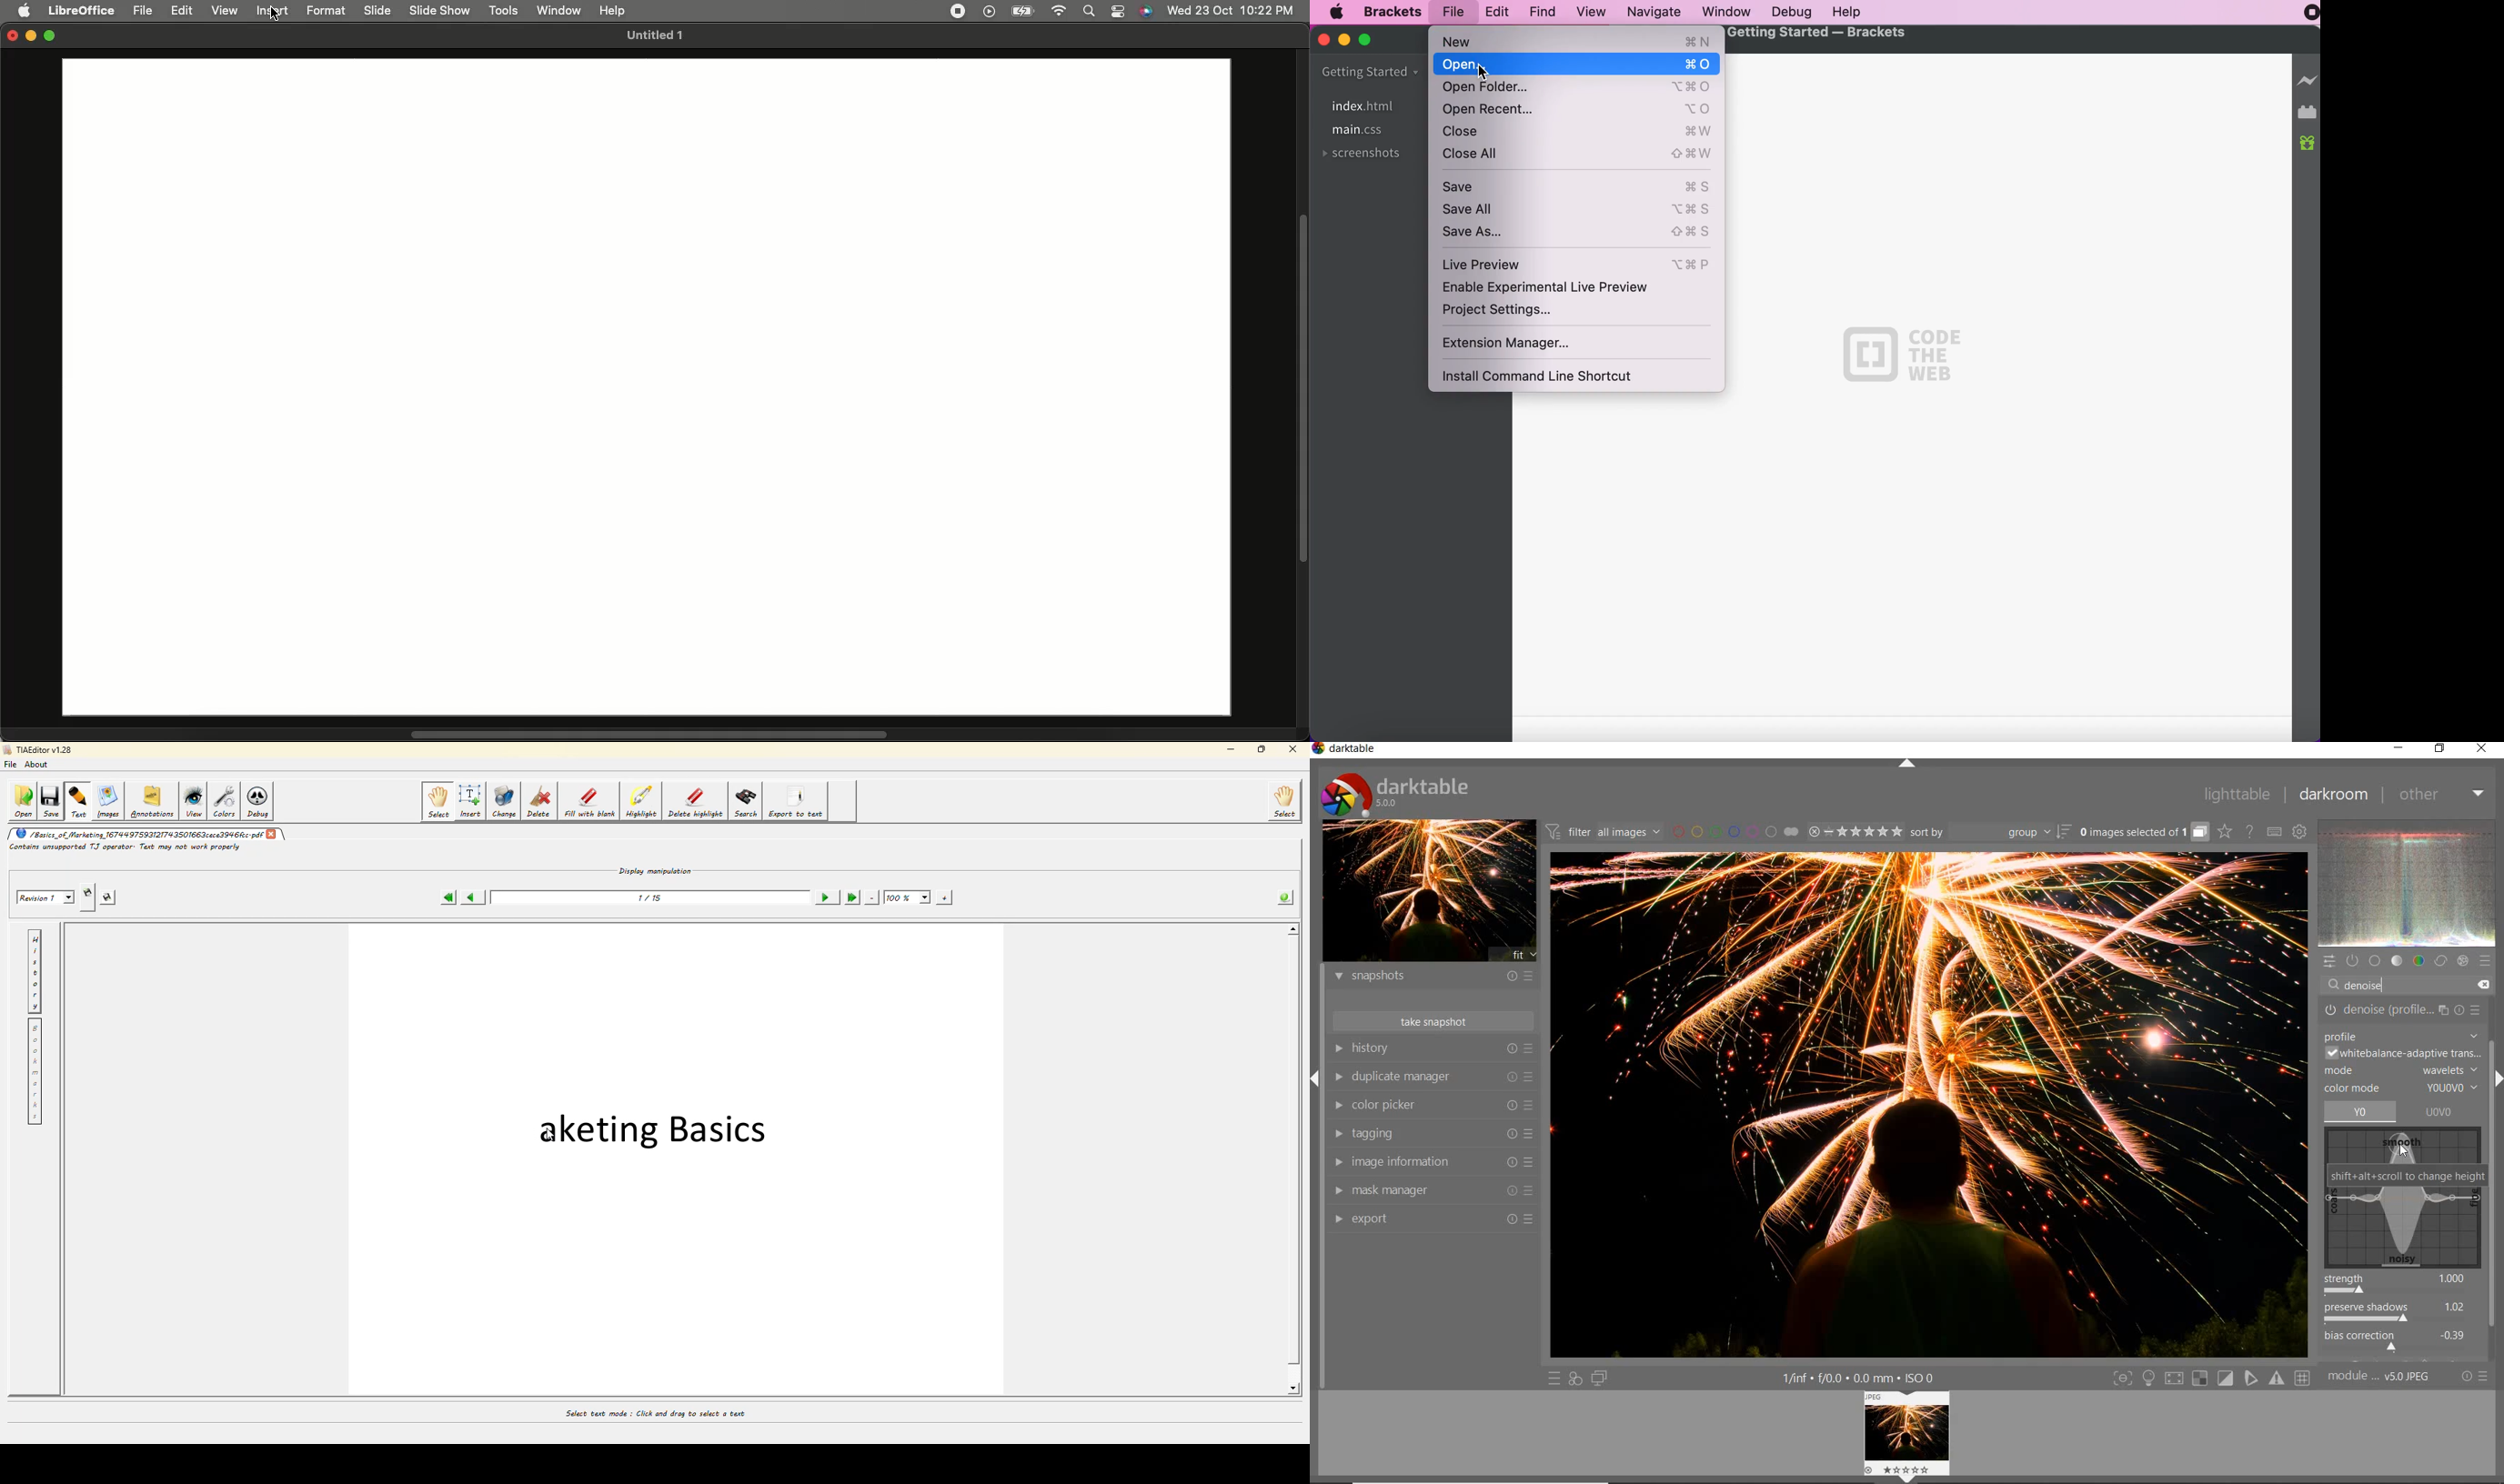  What do you see at coordinates (1505, 312) in the screenshot?
I see `project settings` at bounding box center [1505, 312].